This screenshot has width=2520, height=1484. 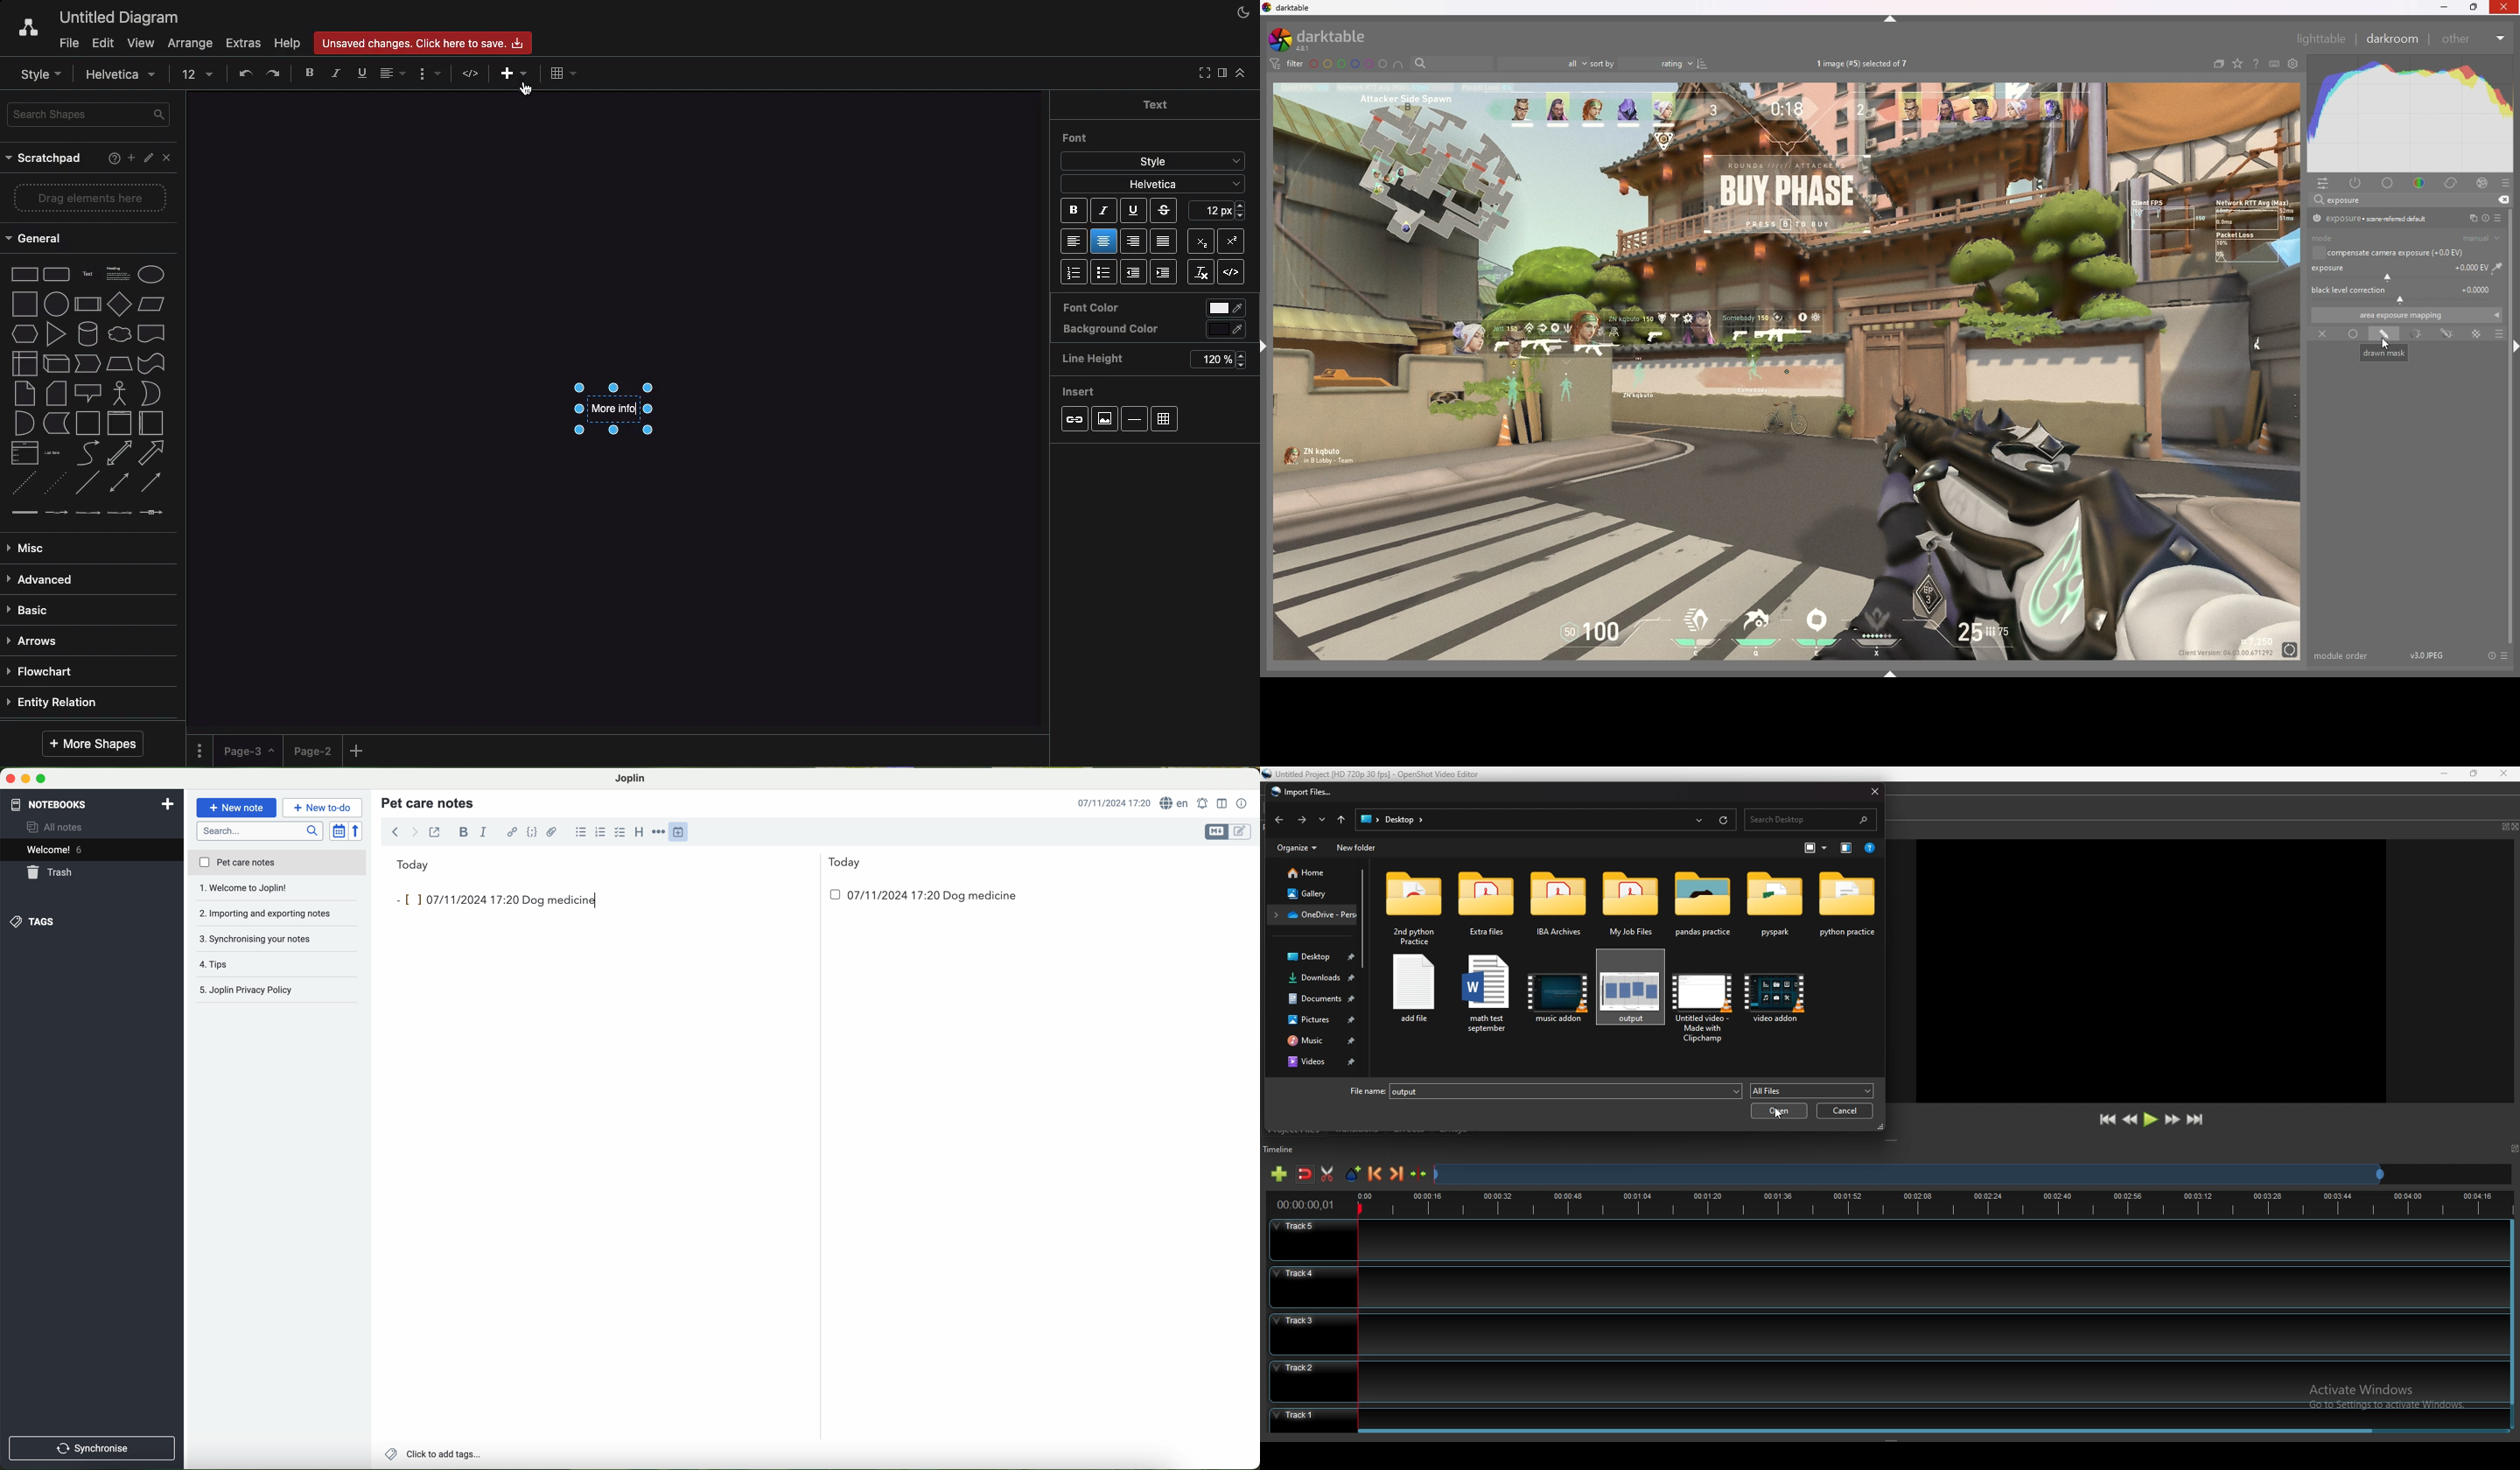 I want to click on File, so click(x=67, y=42).